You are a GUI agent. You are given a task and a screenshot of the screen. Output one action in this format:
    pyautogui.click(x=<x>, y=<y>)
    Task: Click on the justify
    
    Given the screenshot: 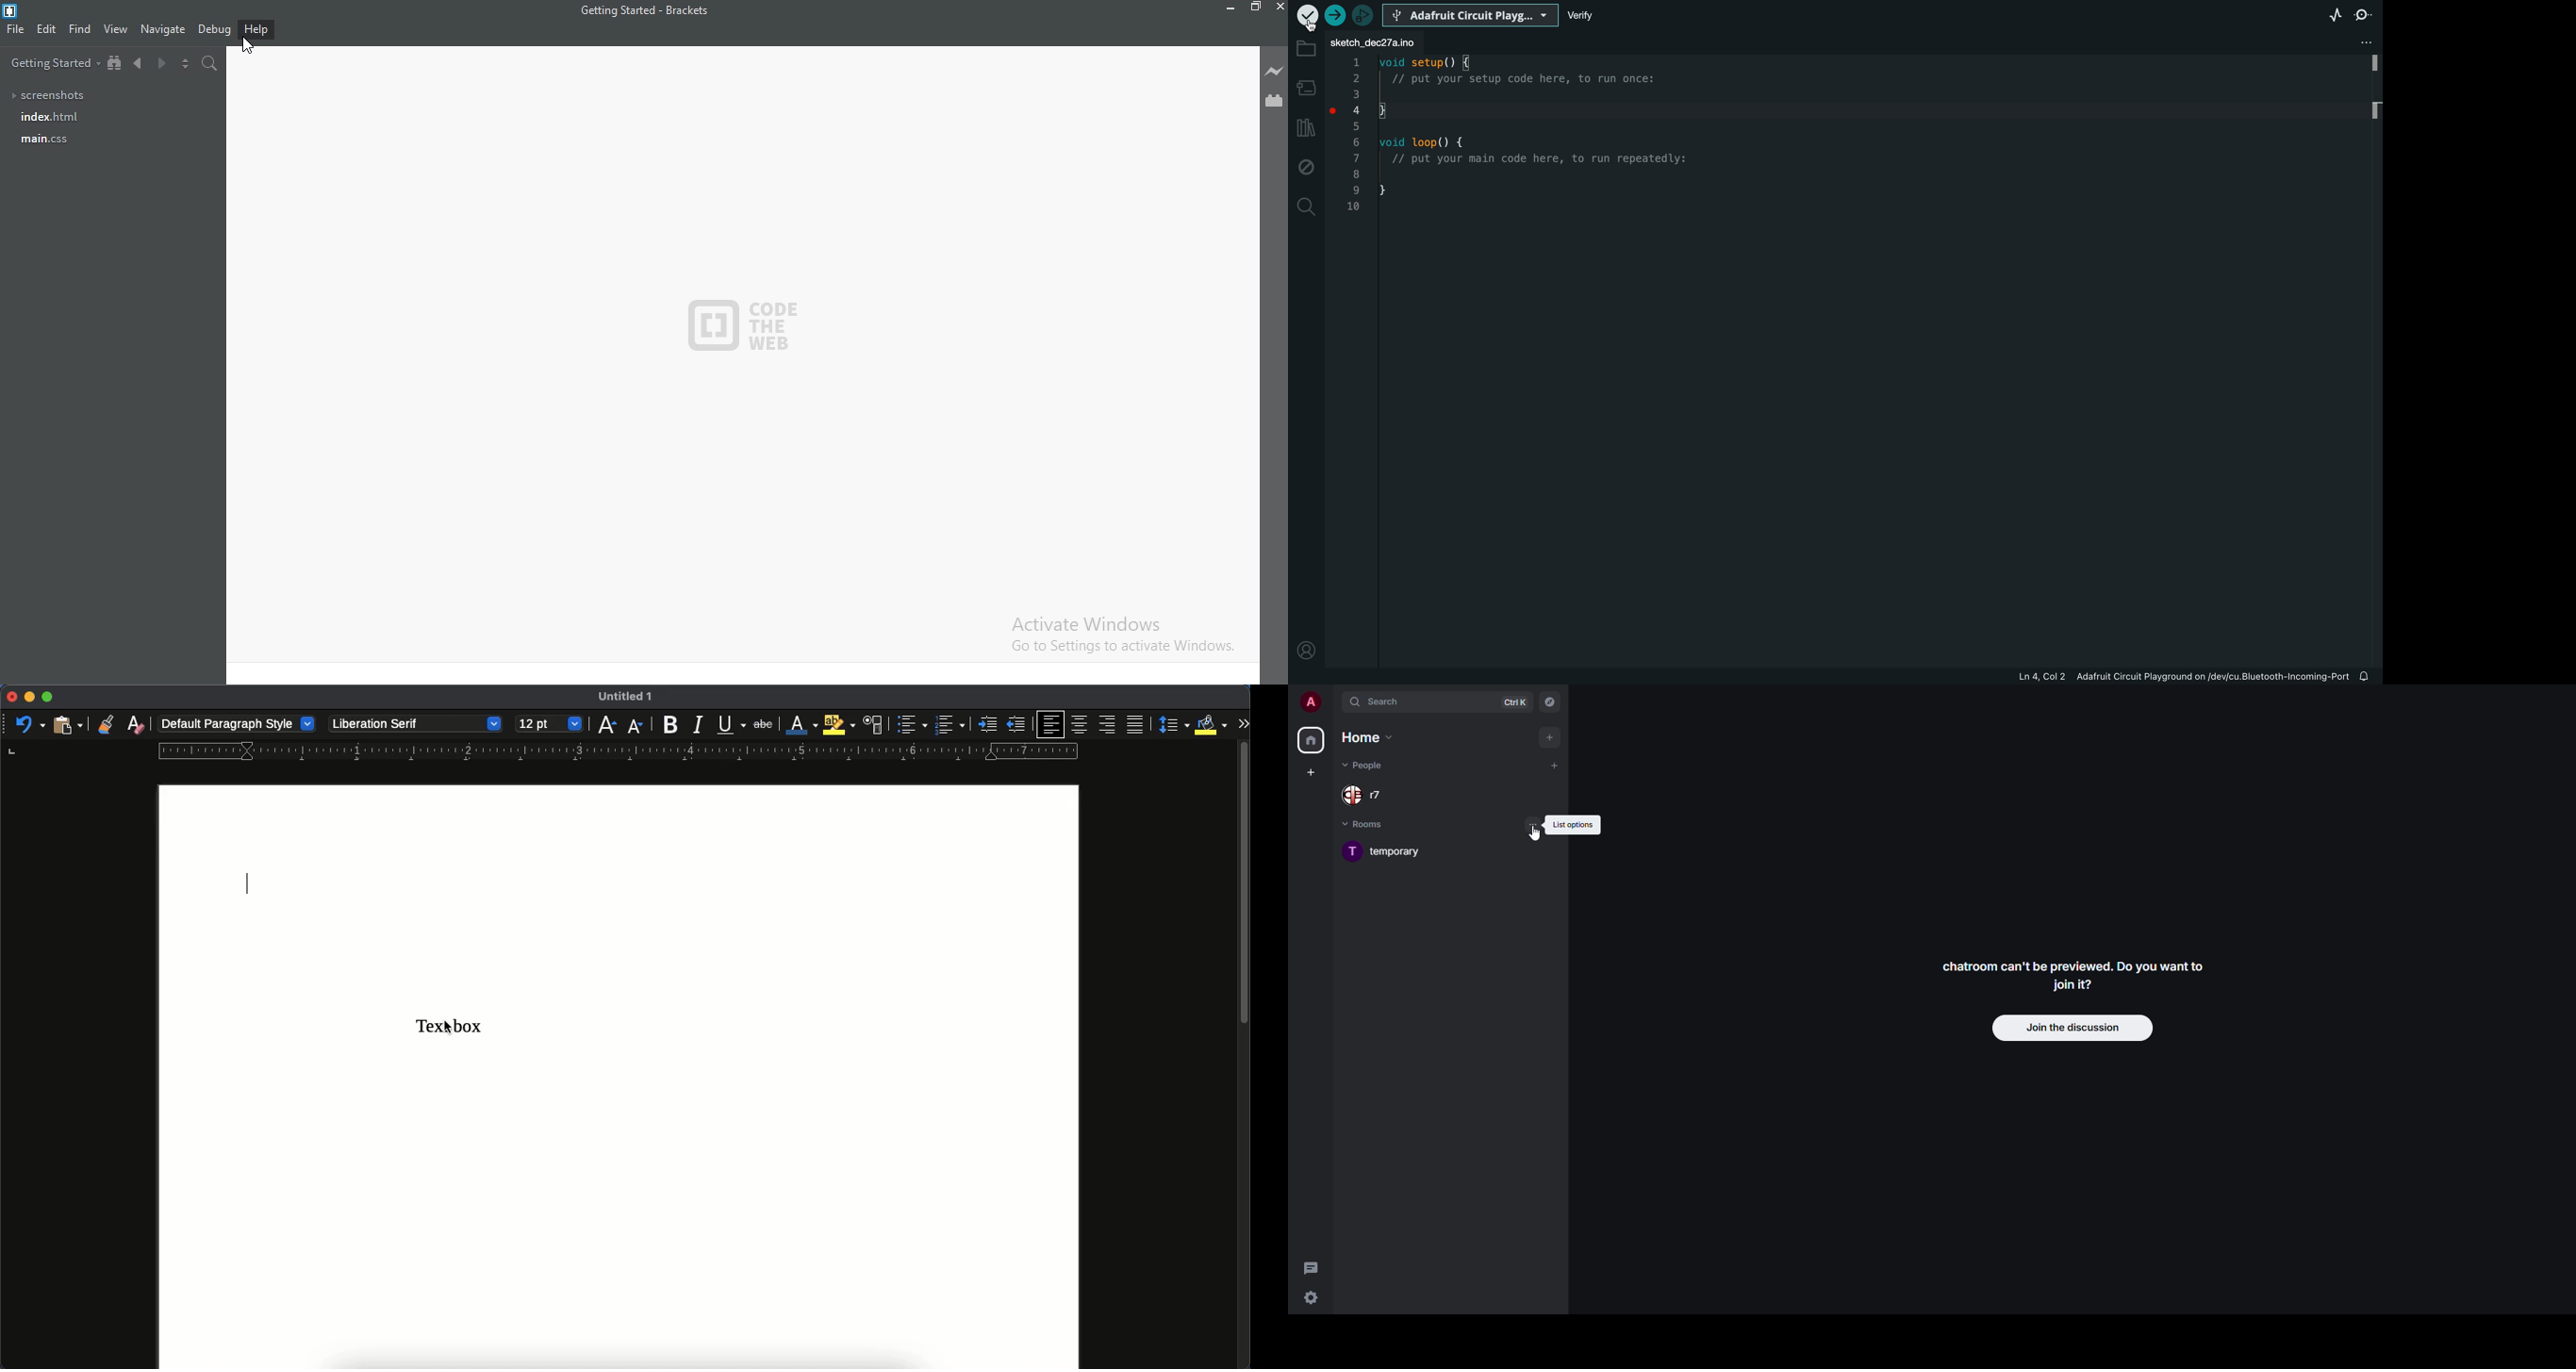 What is the action you would take?
    pyautogui.click(x=1138, y=726)
    